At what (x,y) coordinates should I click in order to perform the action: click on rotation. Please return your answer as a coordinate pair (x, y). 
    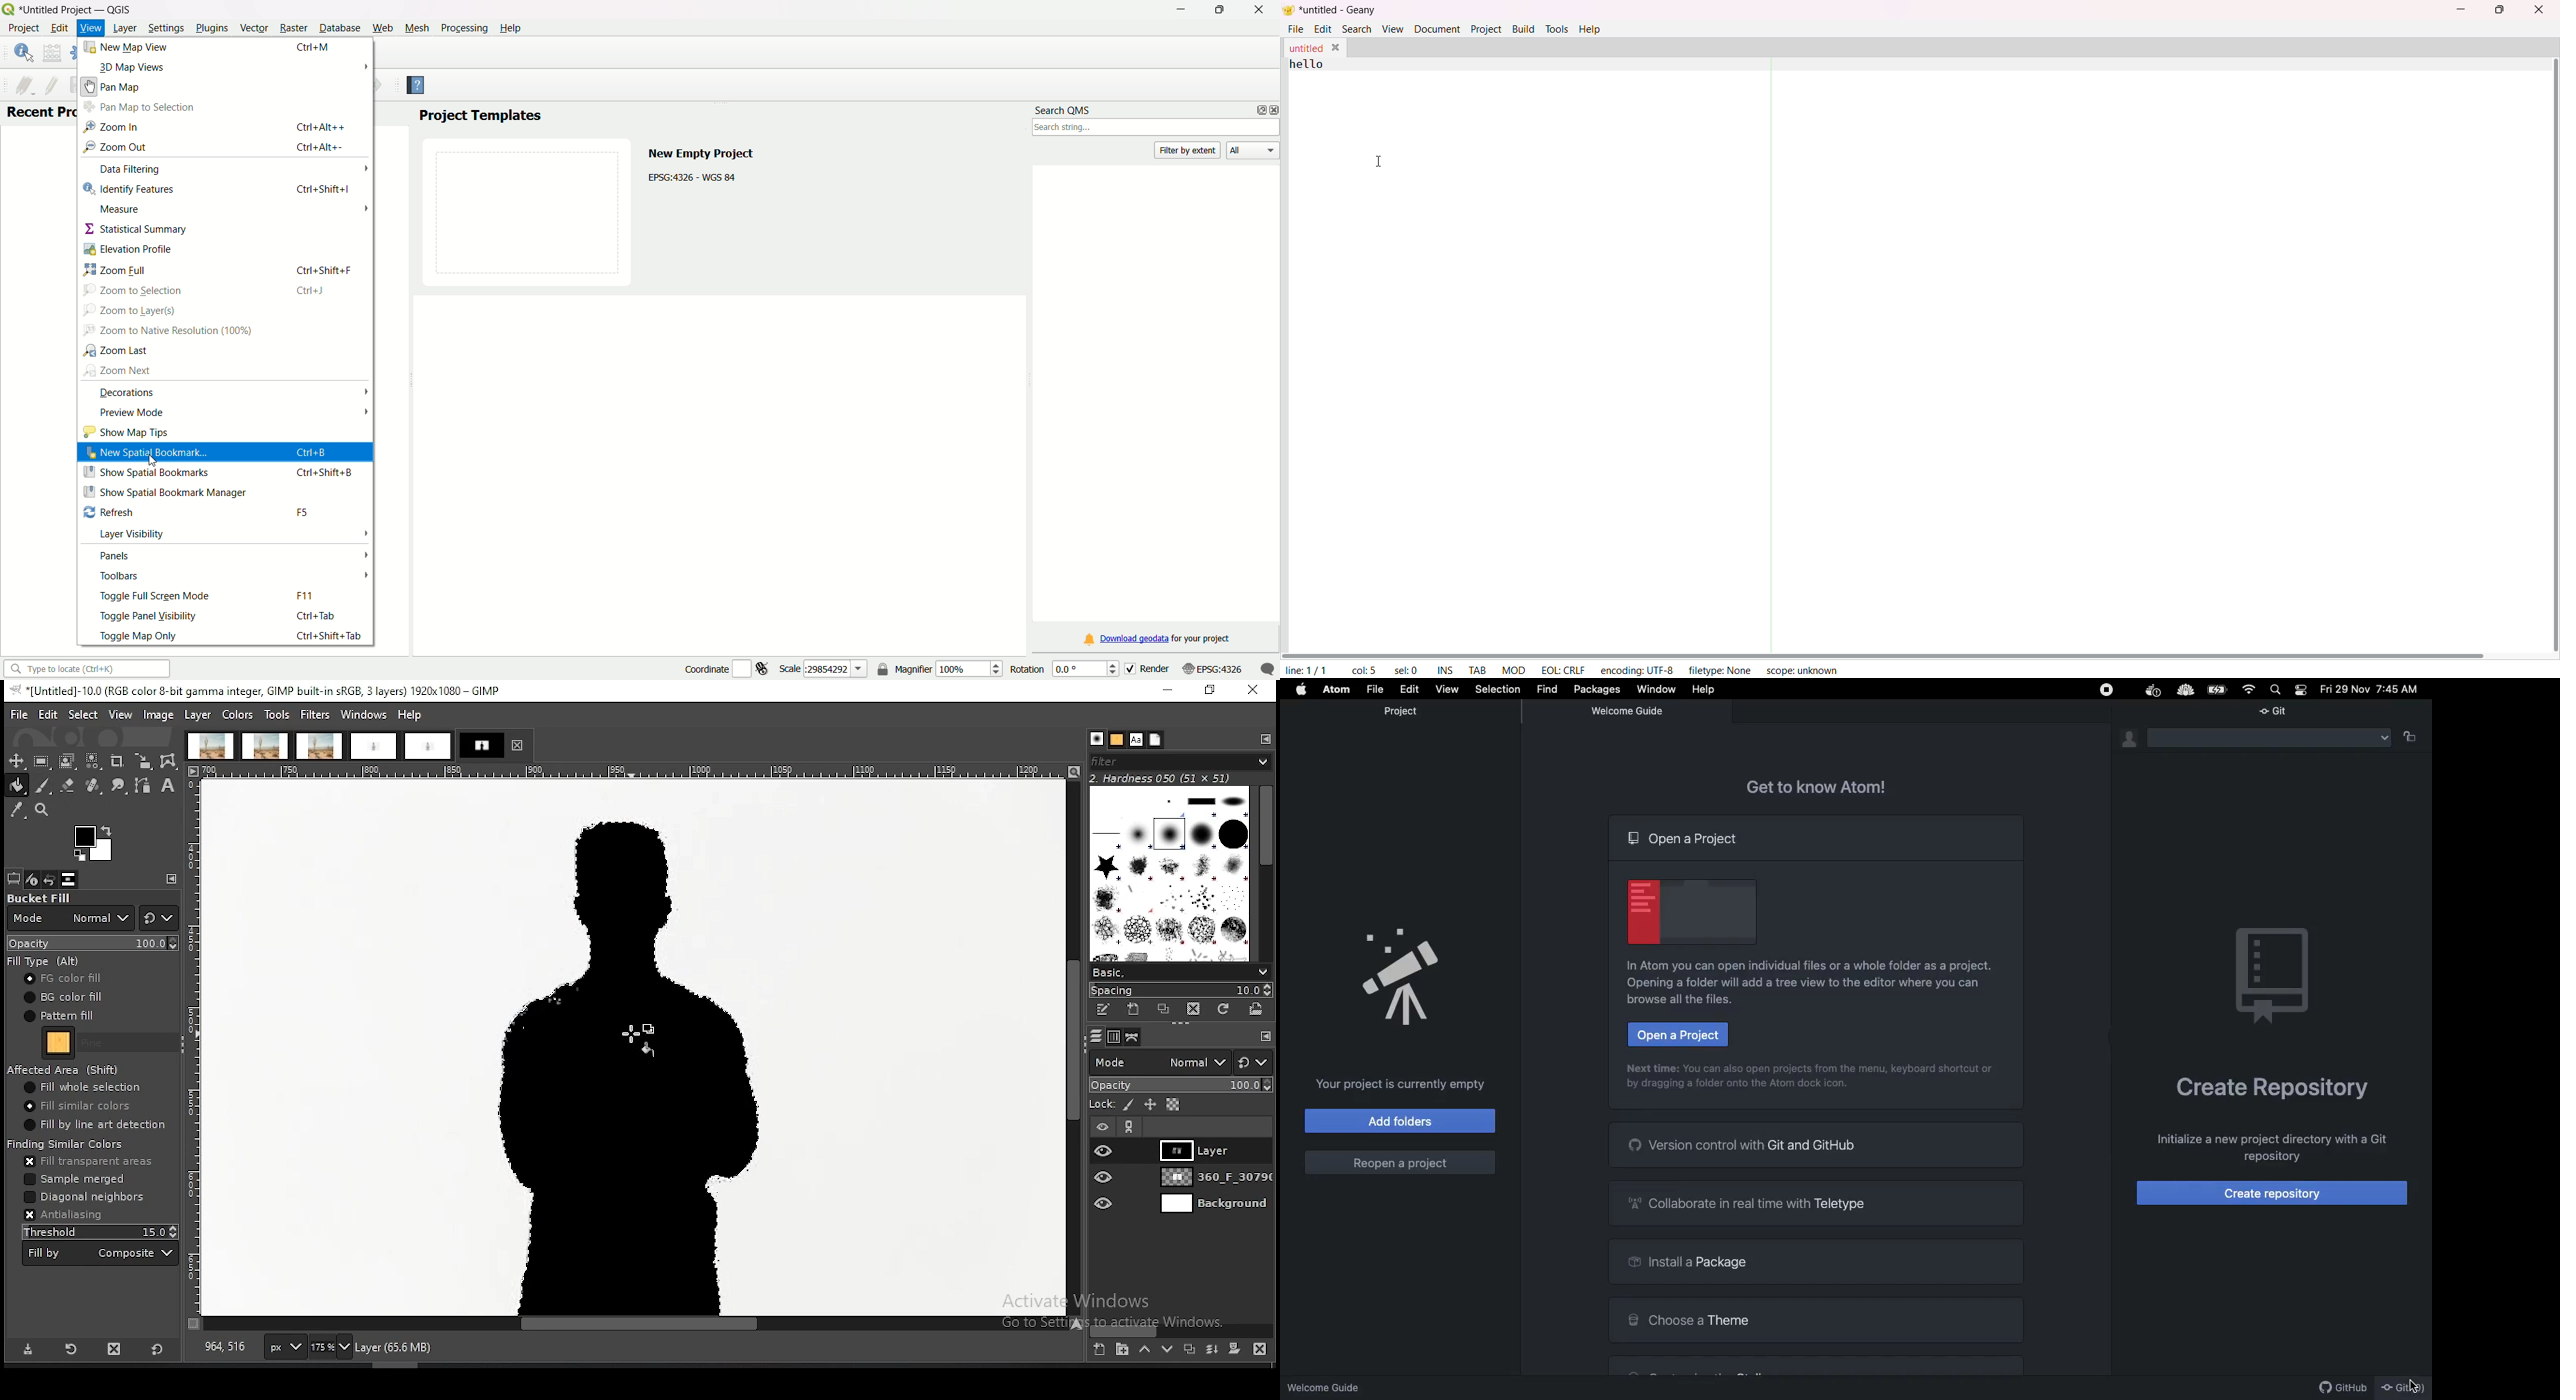
    Looking at the image, I should click on (1060, 668).